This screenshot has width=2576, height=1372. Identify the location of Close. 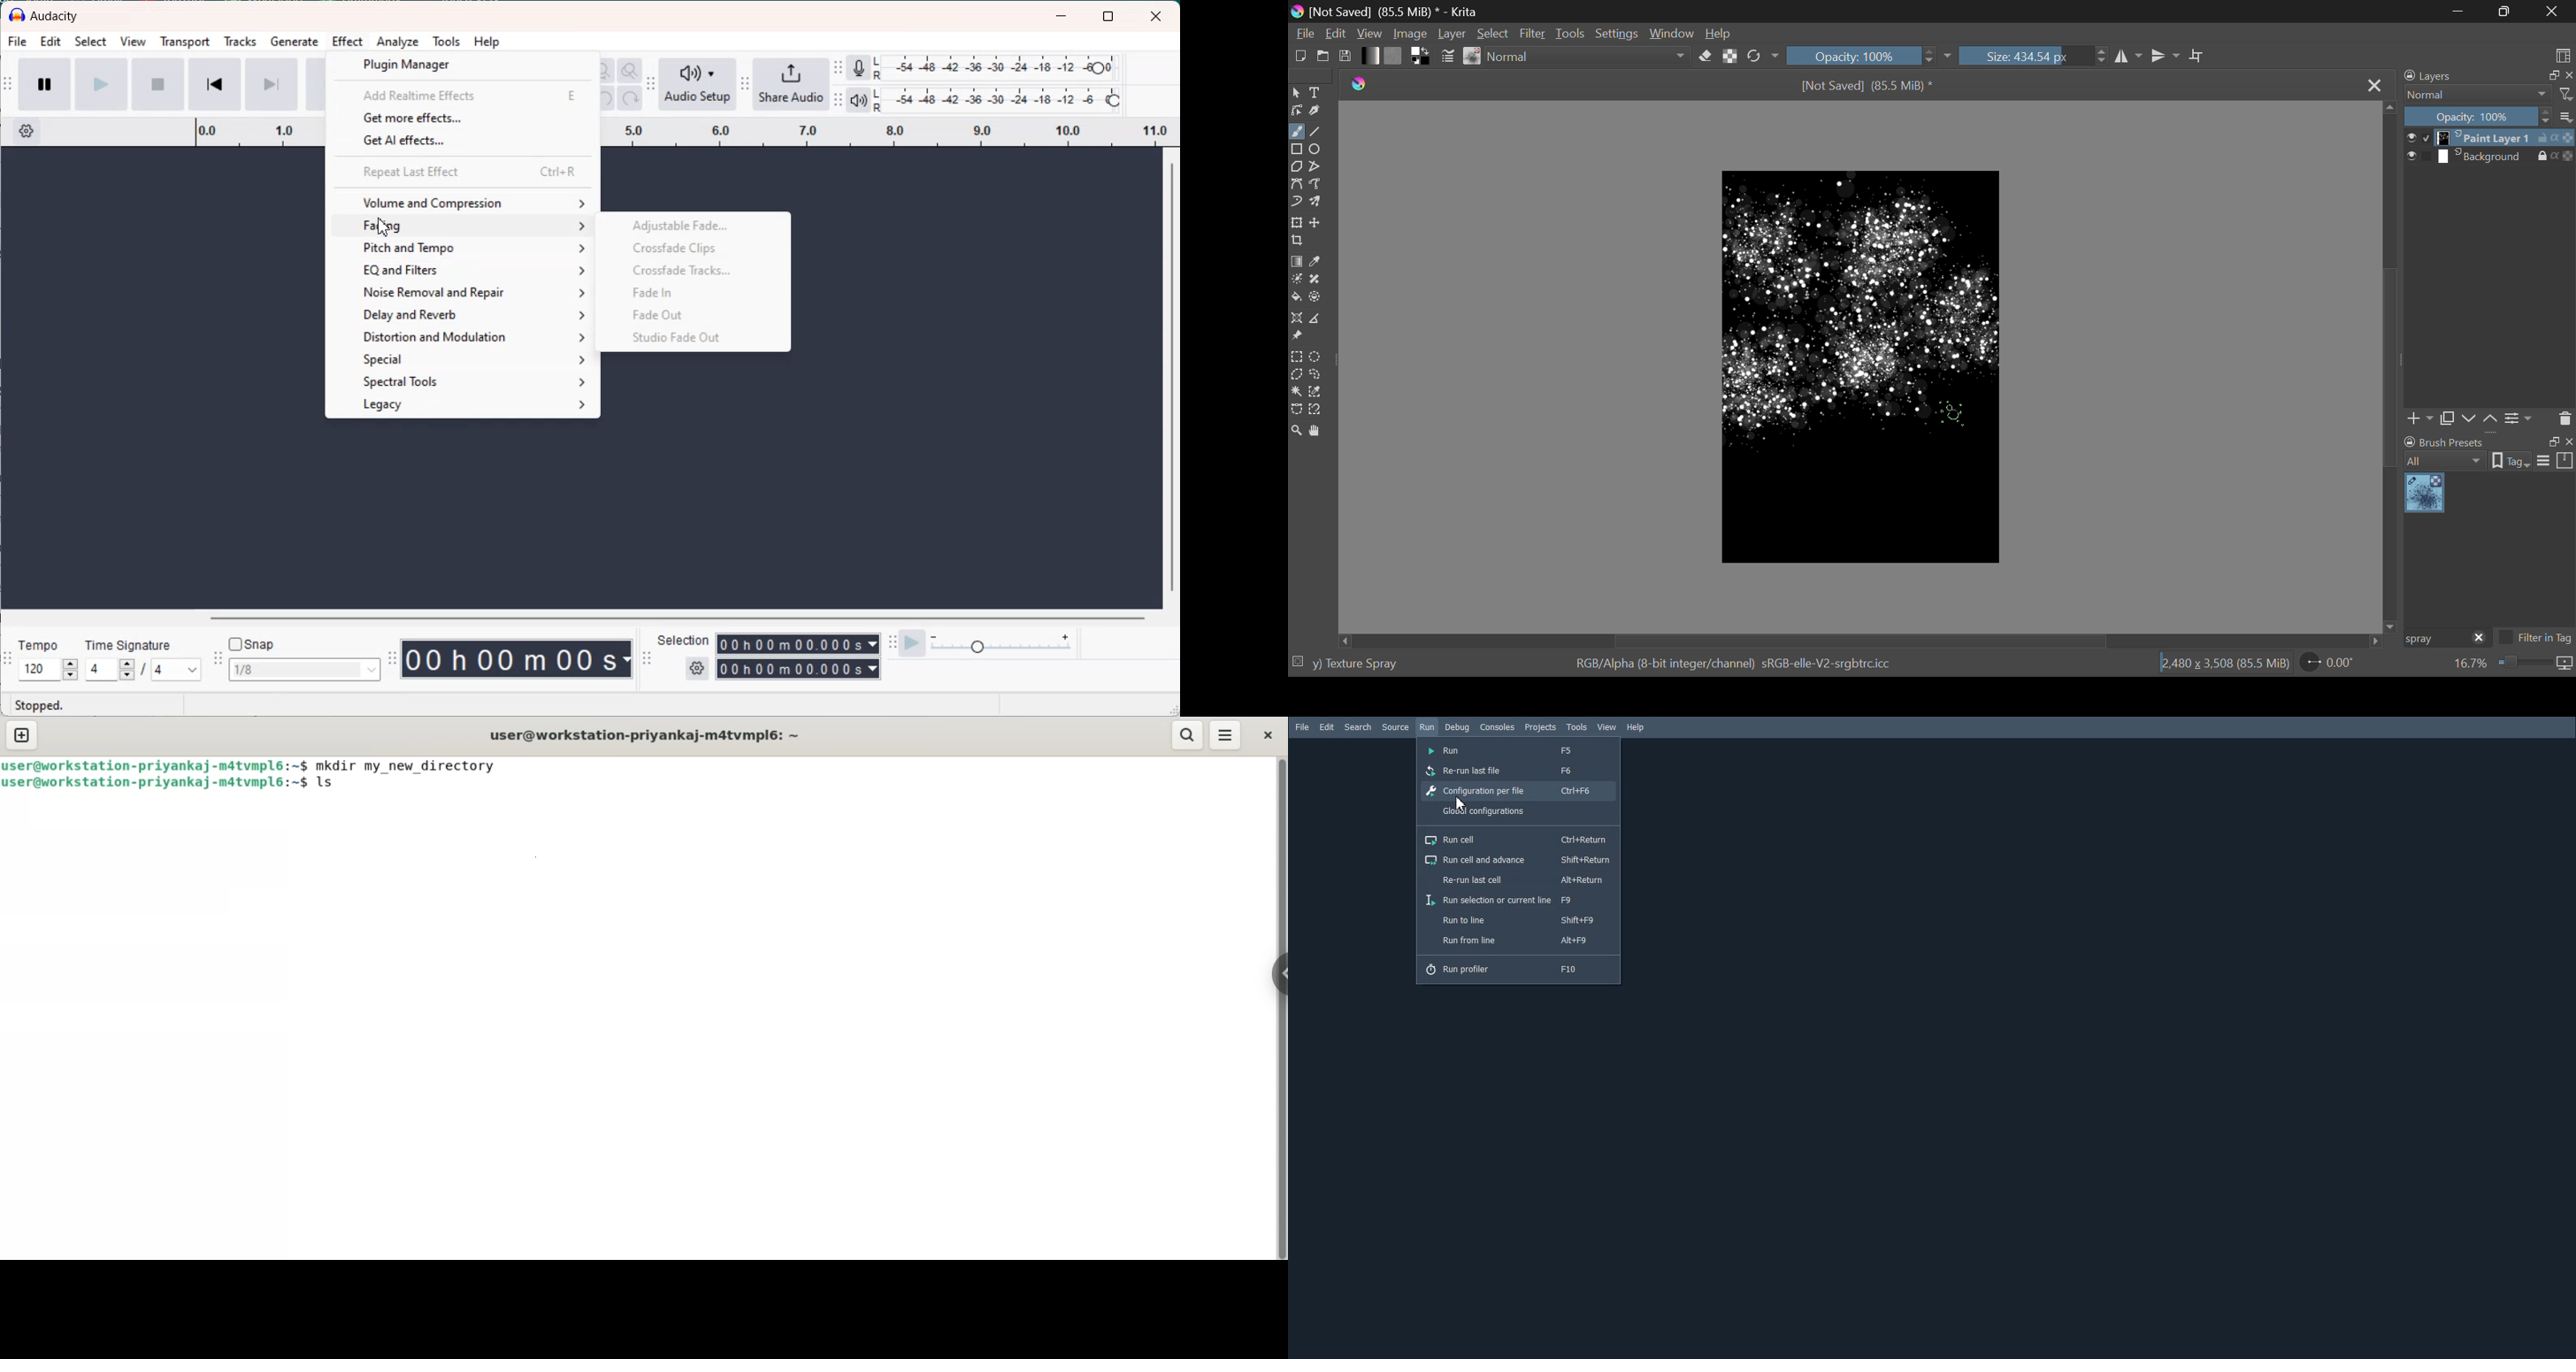
(1157, 15).